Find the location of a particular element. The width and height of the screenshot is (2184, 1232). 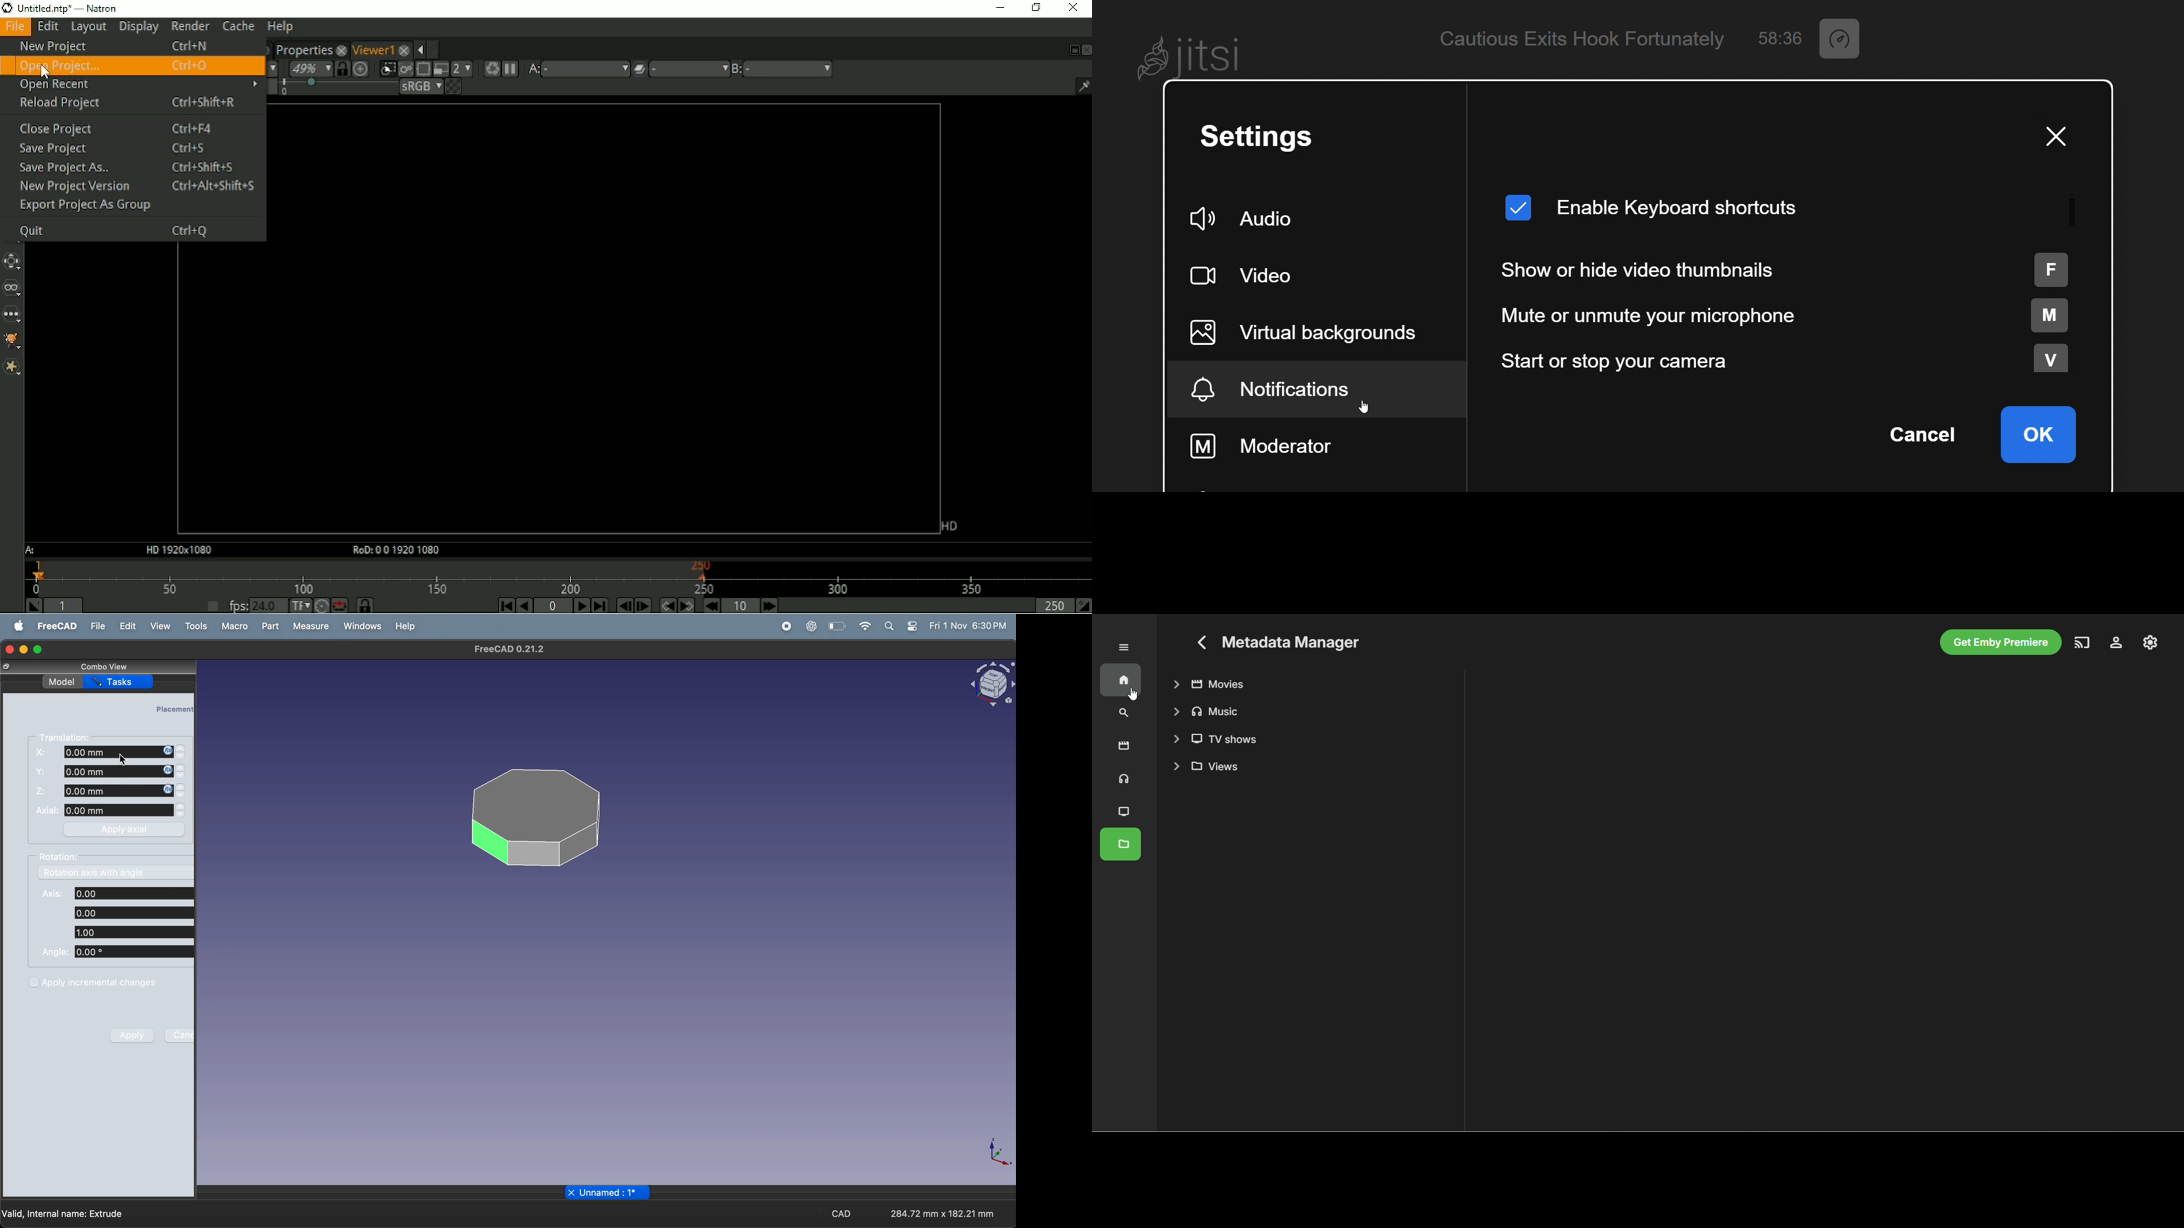

 Cautious Exits Hook Fortunately is located at coordinates (1574, 40).